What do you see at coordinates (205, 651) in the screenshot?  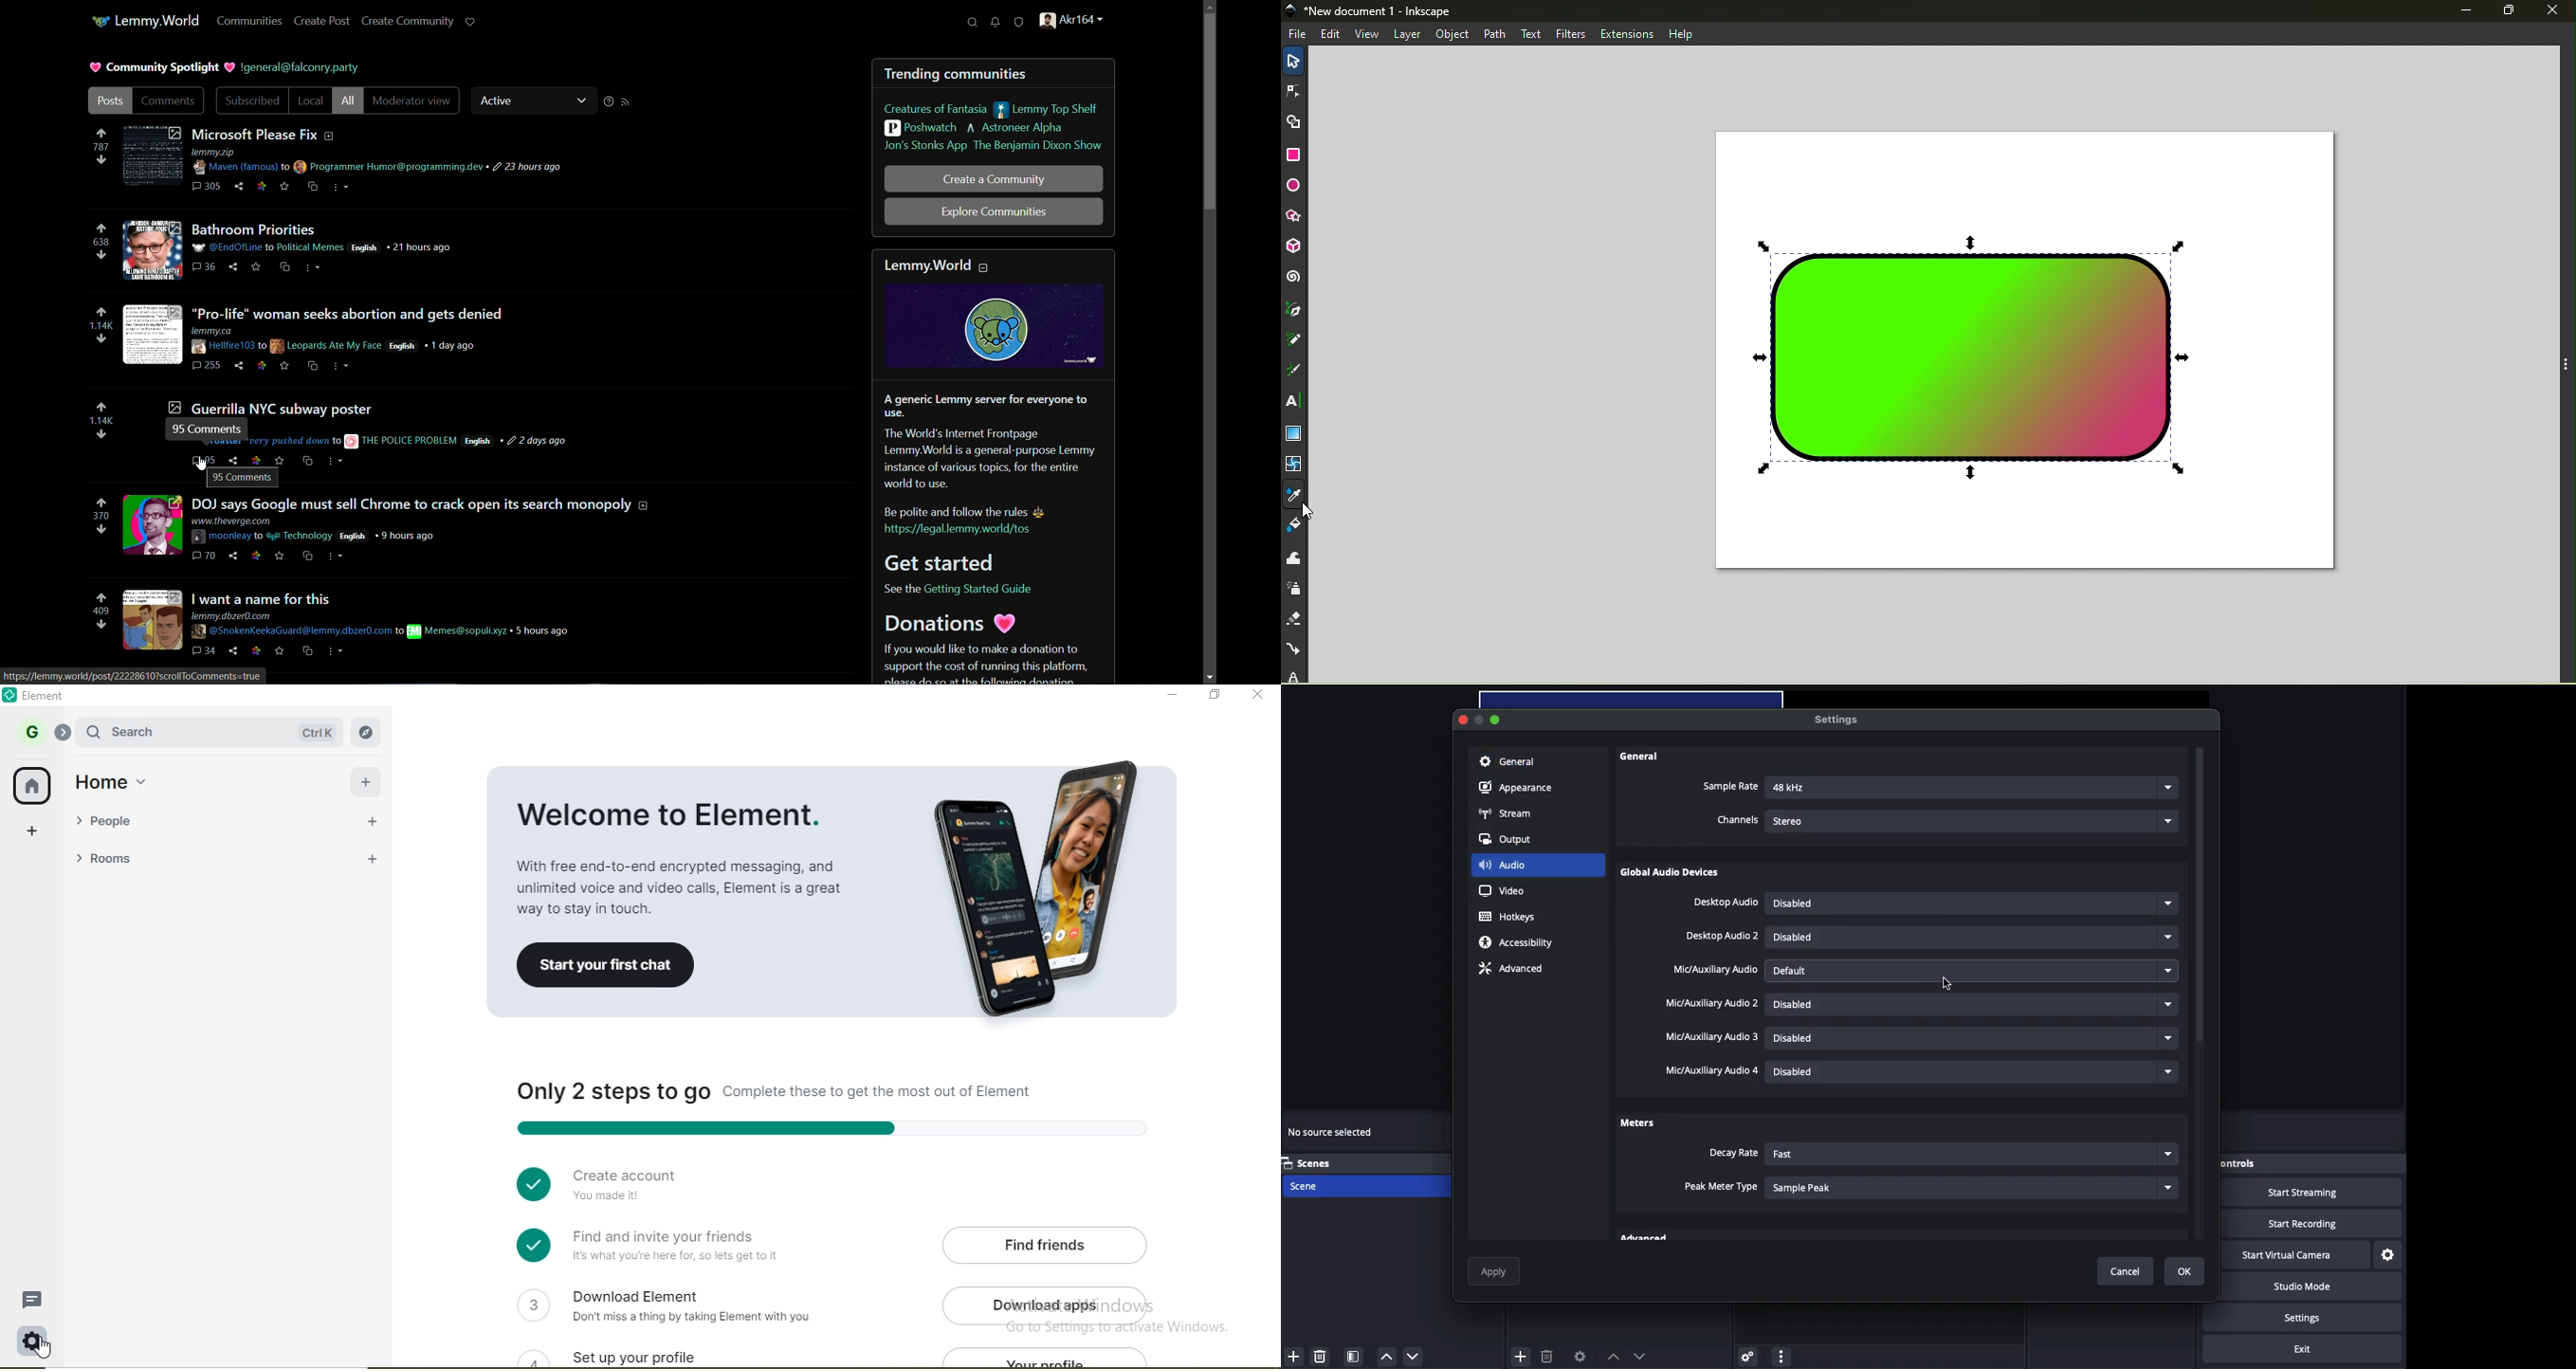 I see `34 comments` at bounding box center [205, 651].